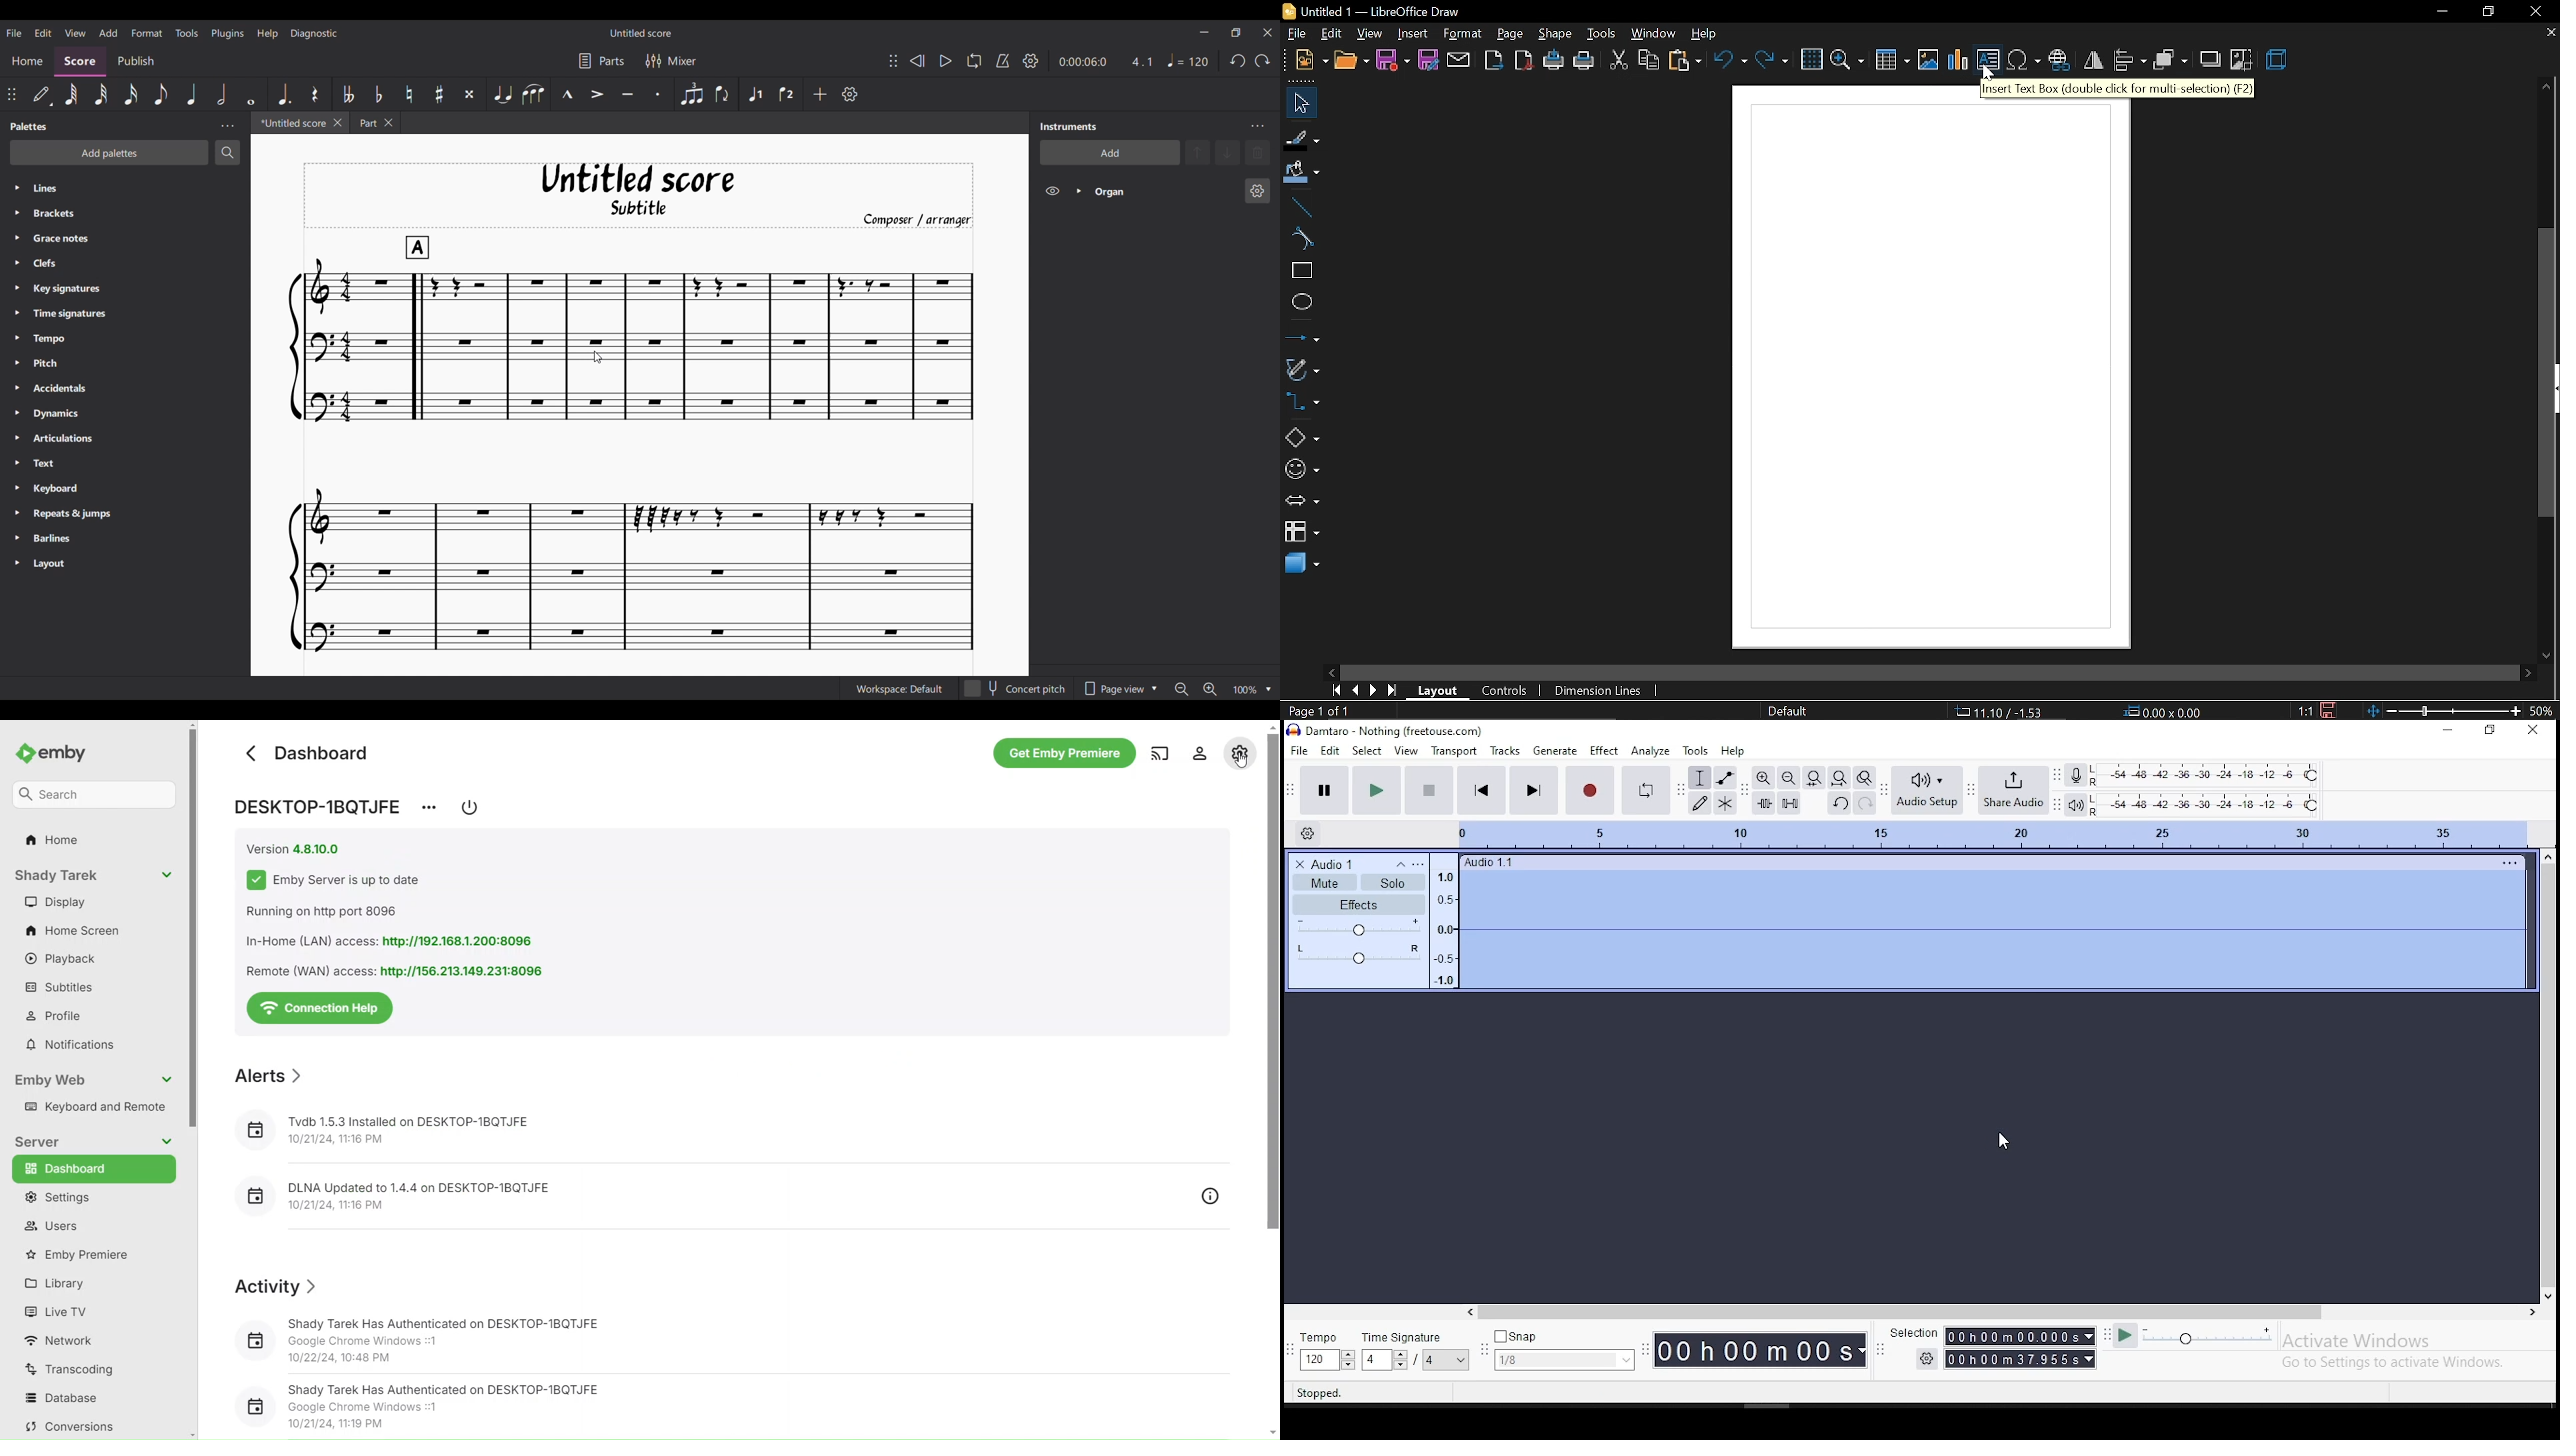  Describe the element at coordinates (1453, 751) in the screenshot. I see `transport` at that location.